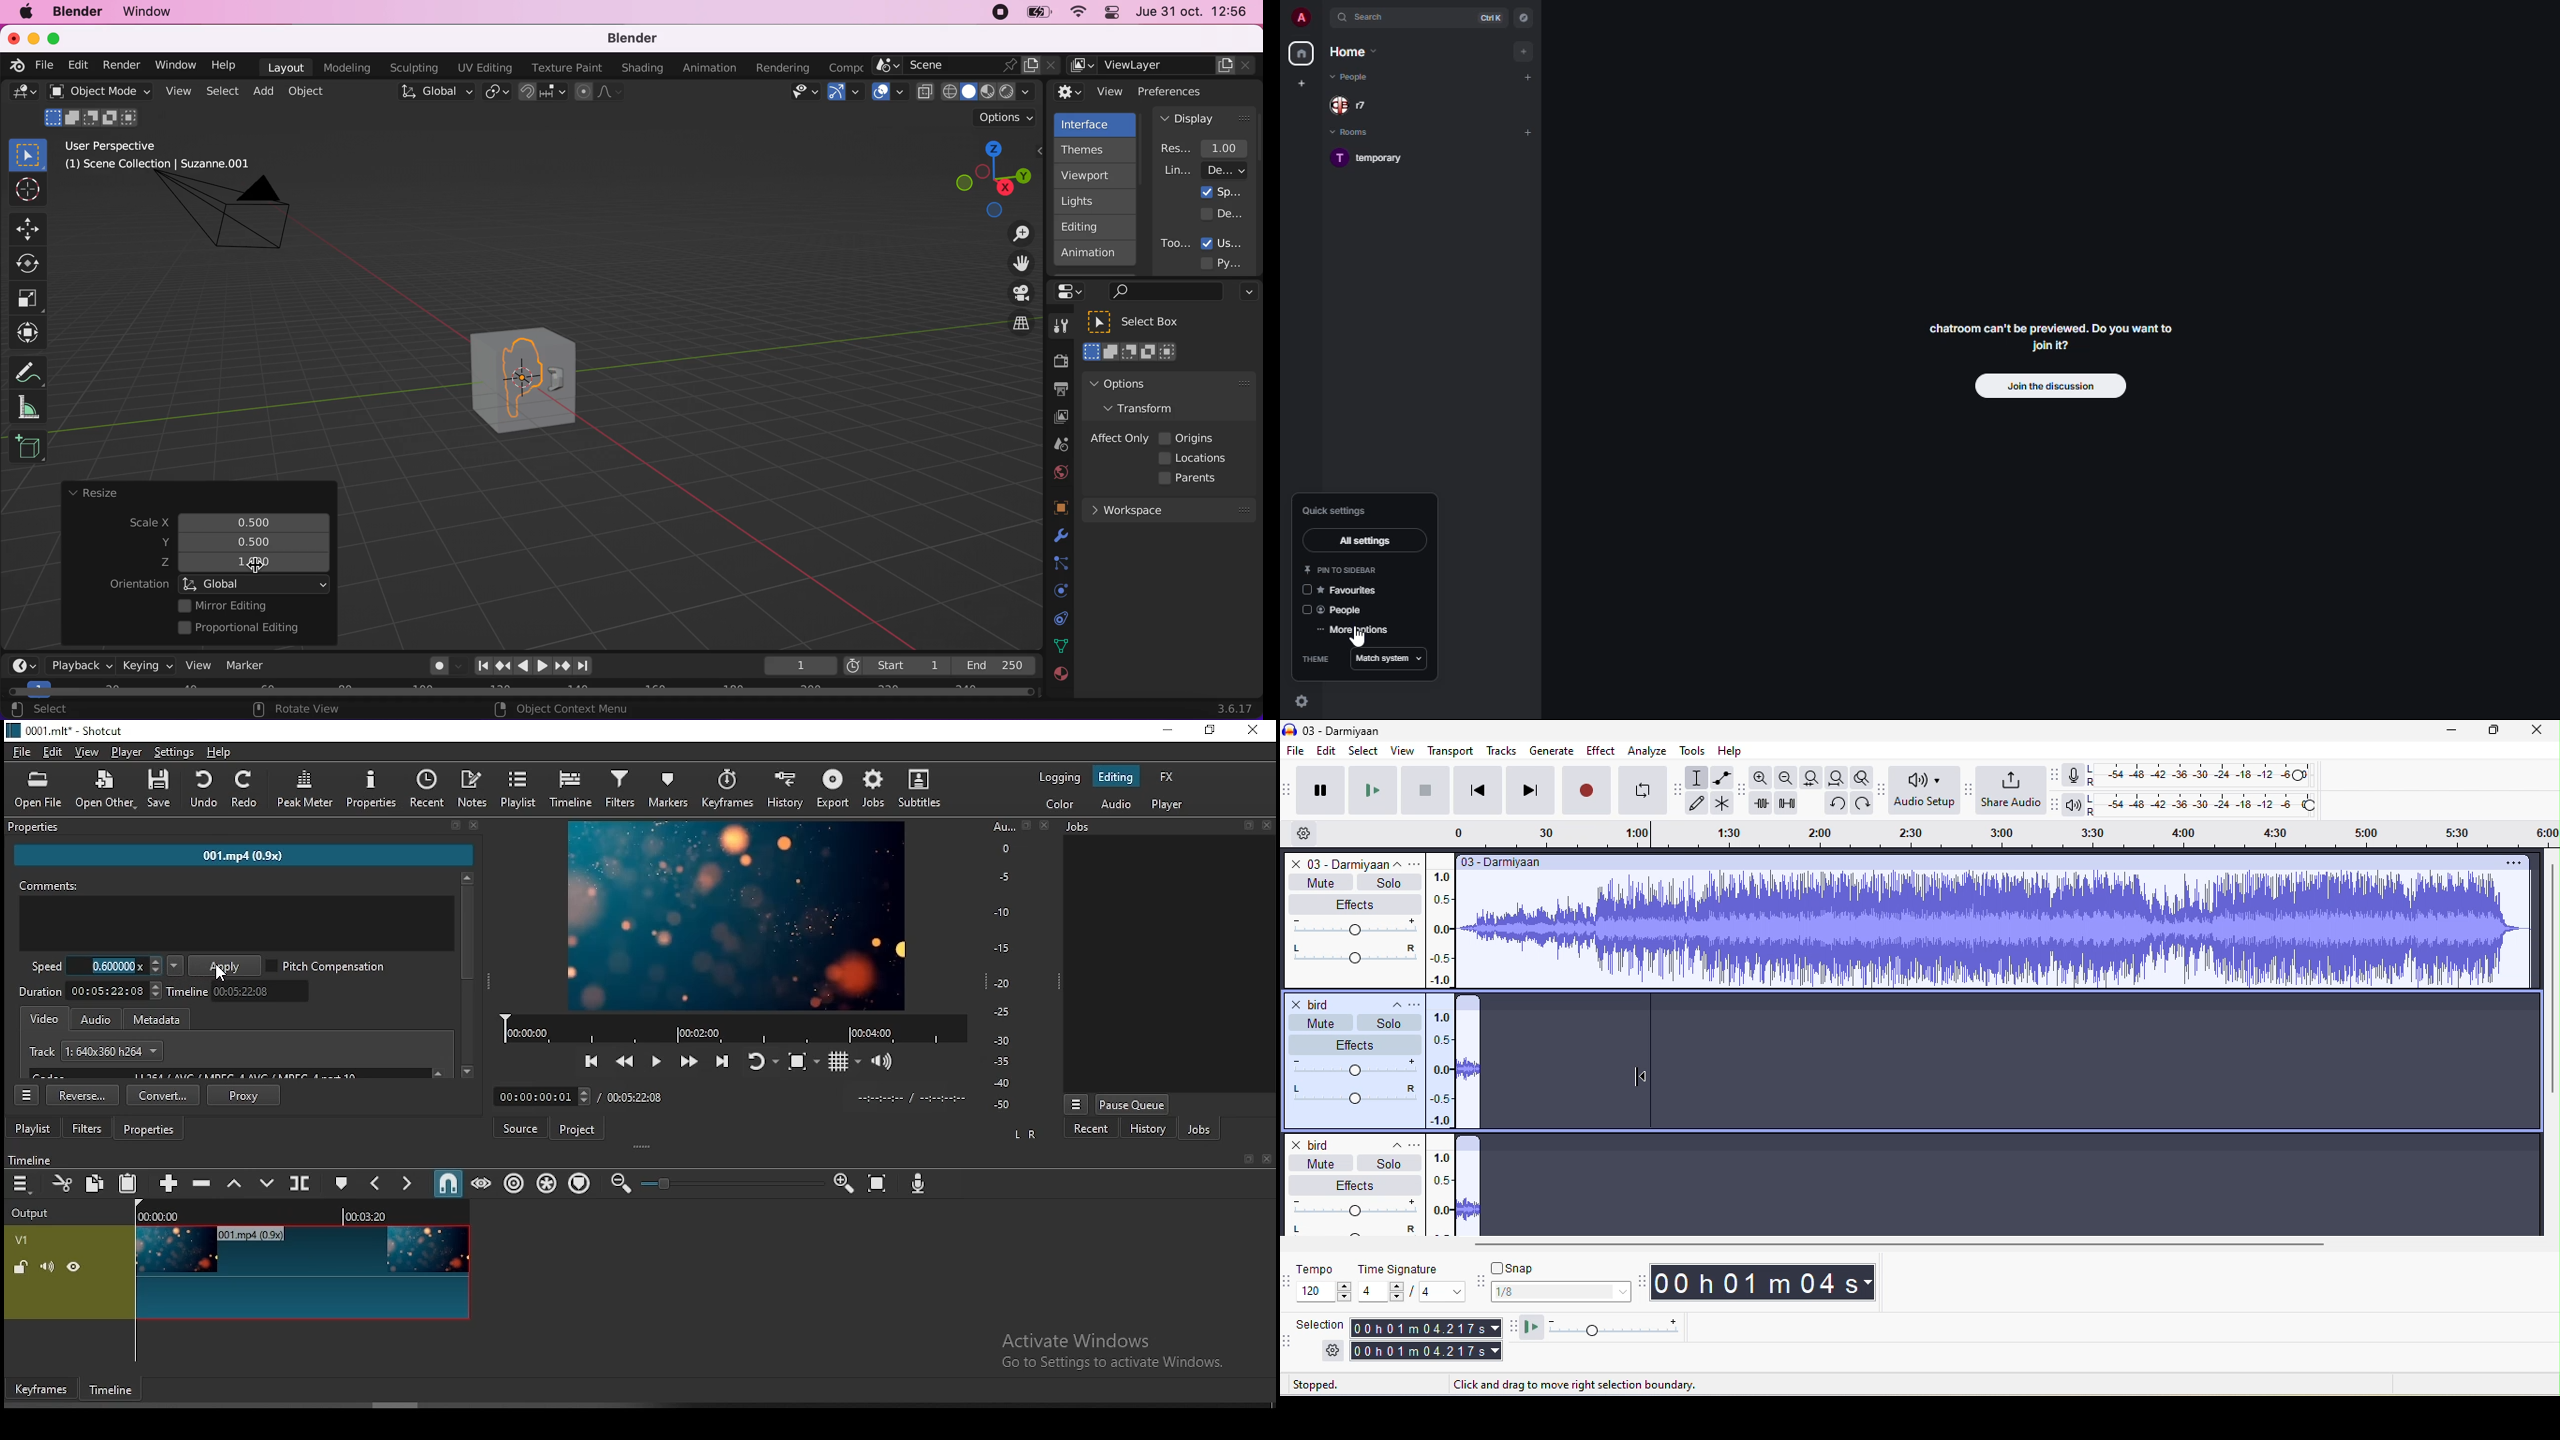  Describe the element at coordinates (1305, 590) in the screenshot. I see `disabled` at that location.